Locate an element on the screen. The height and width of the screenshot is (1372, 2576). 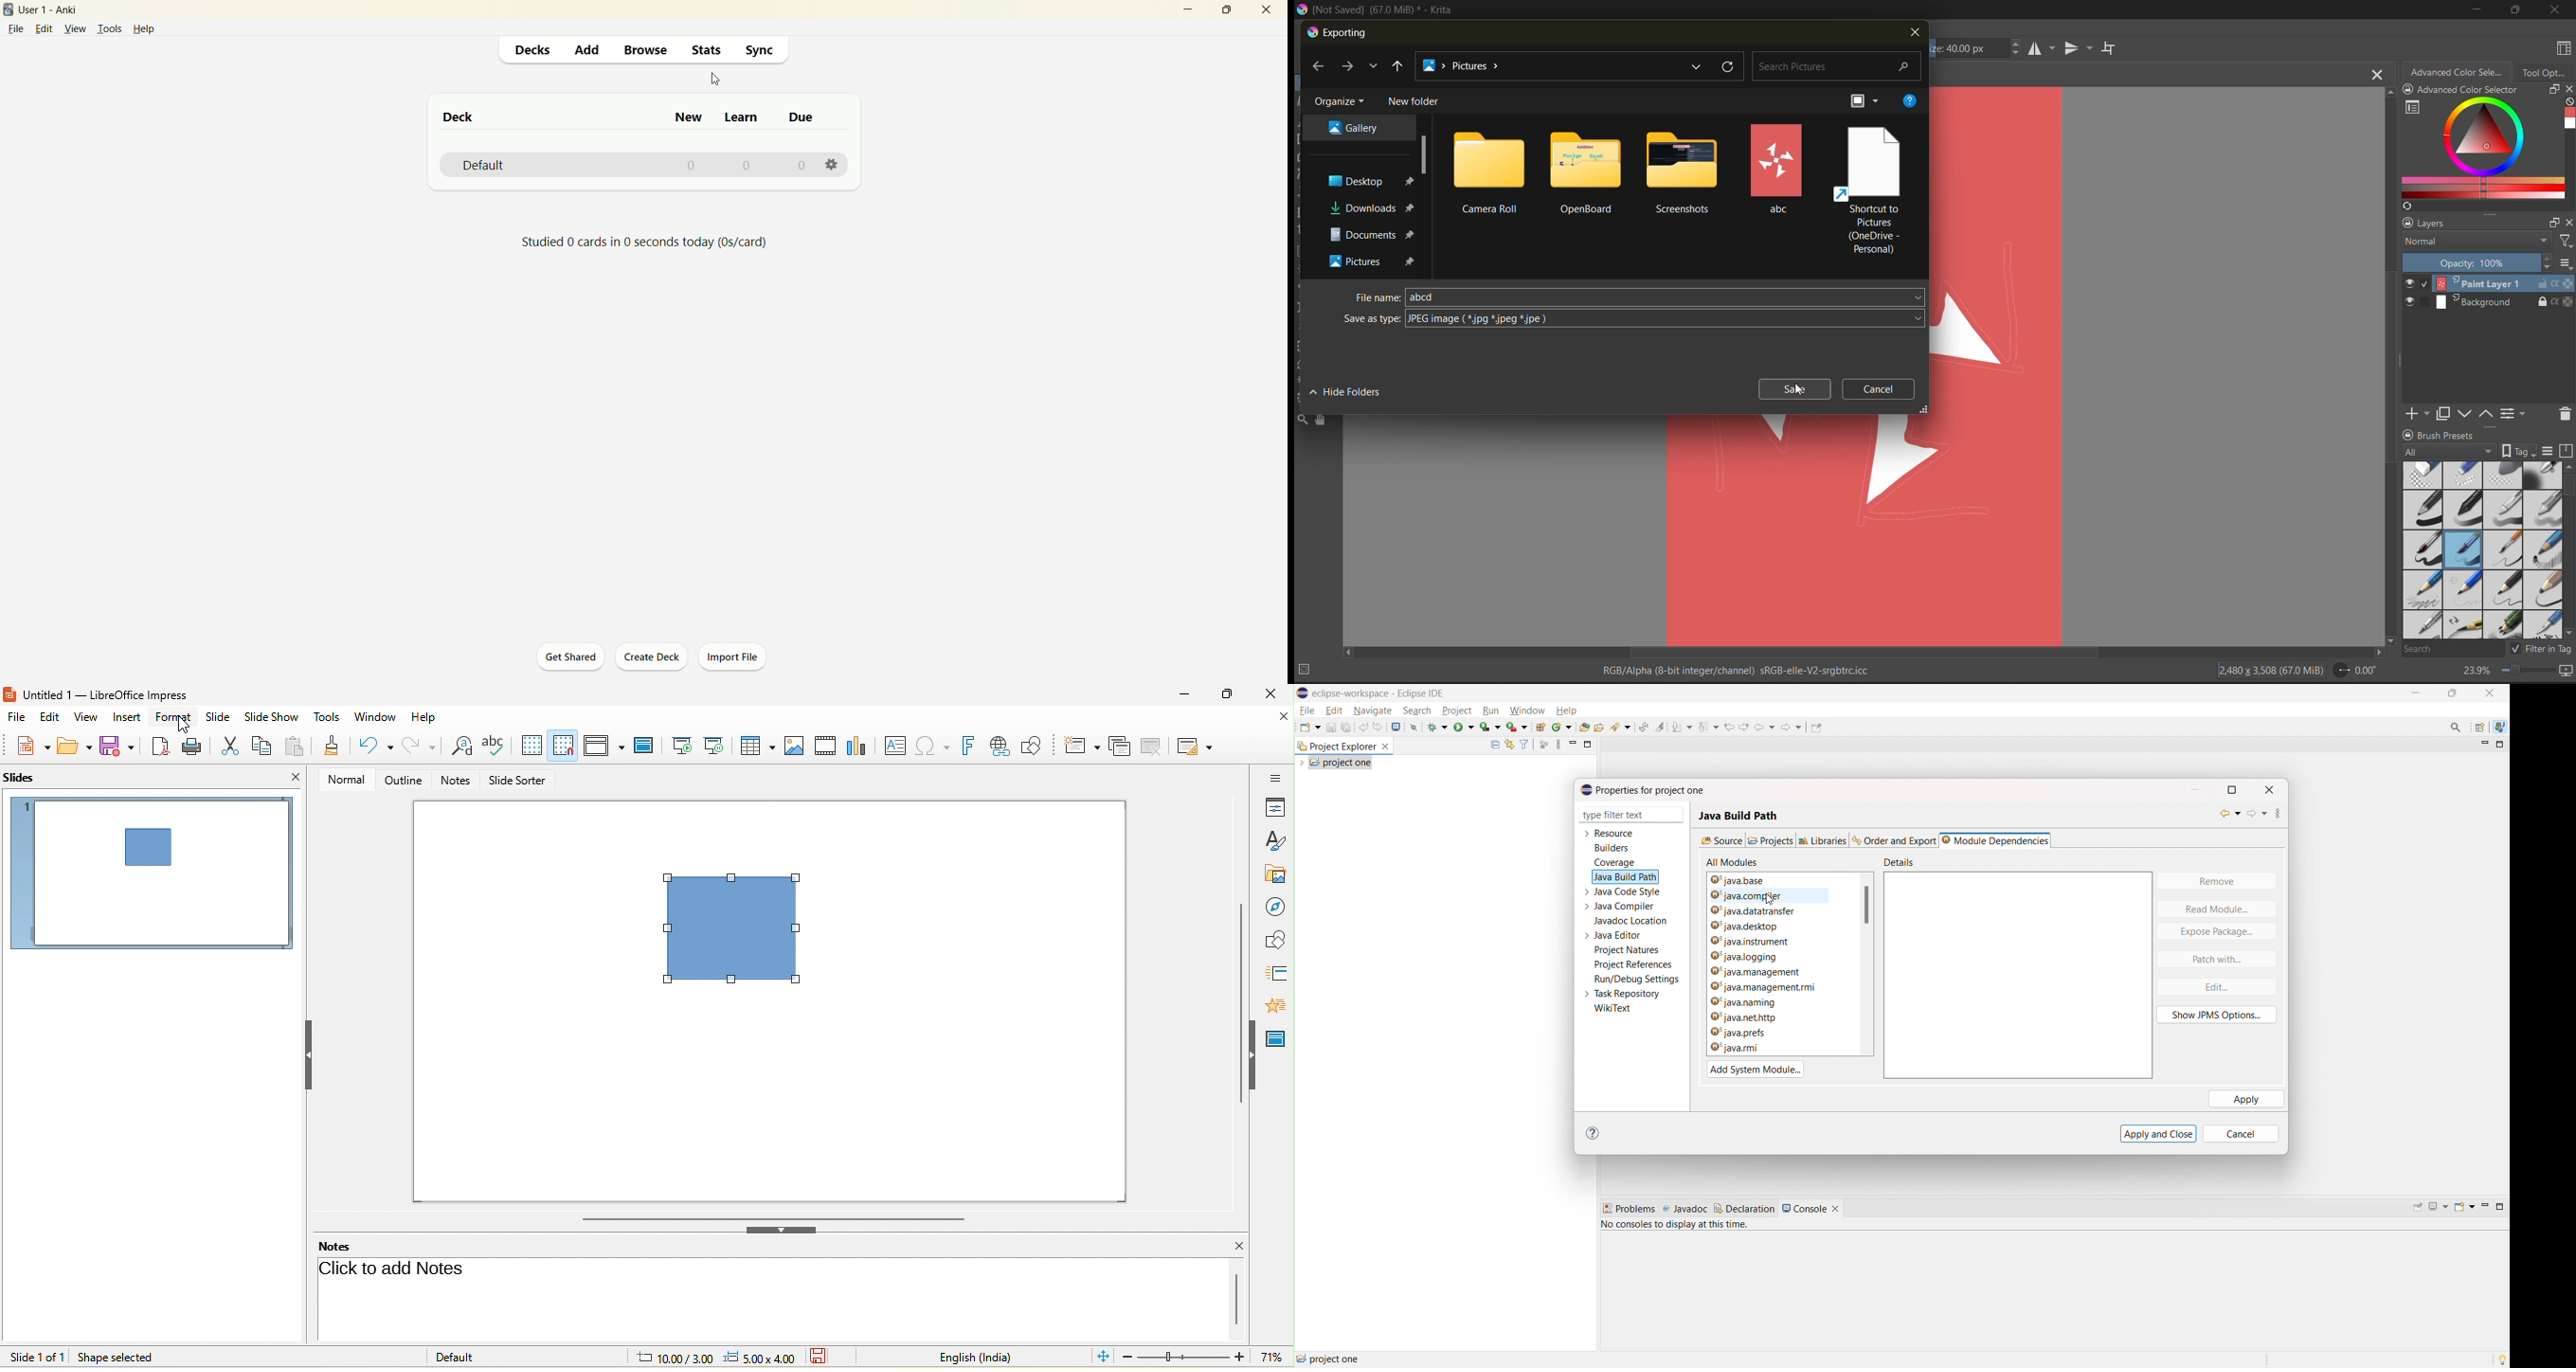
zoom is located at coordinates (2531, 671).